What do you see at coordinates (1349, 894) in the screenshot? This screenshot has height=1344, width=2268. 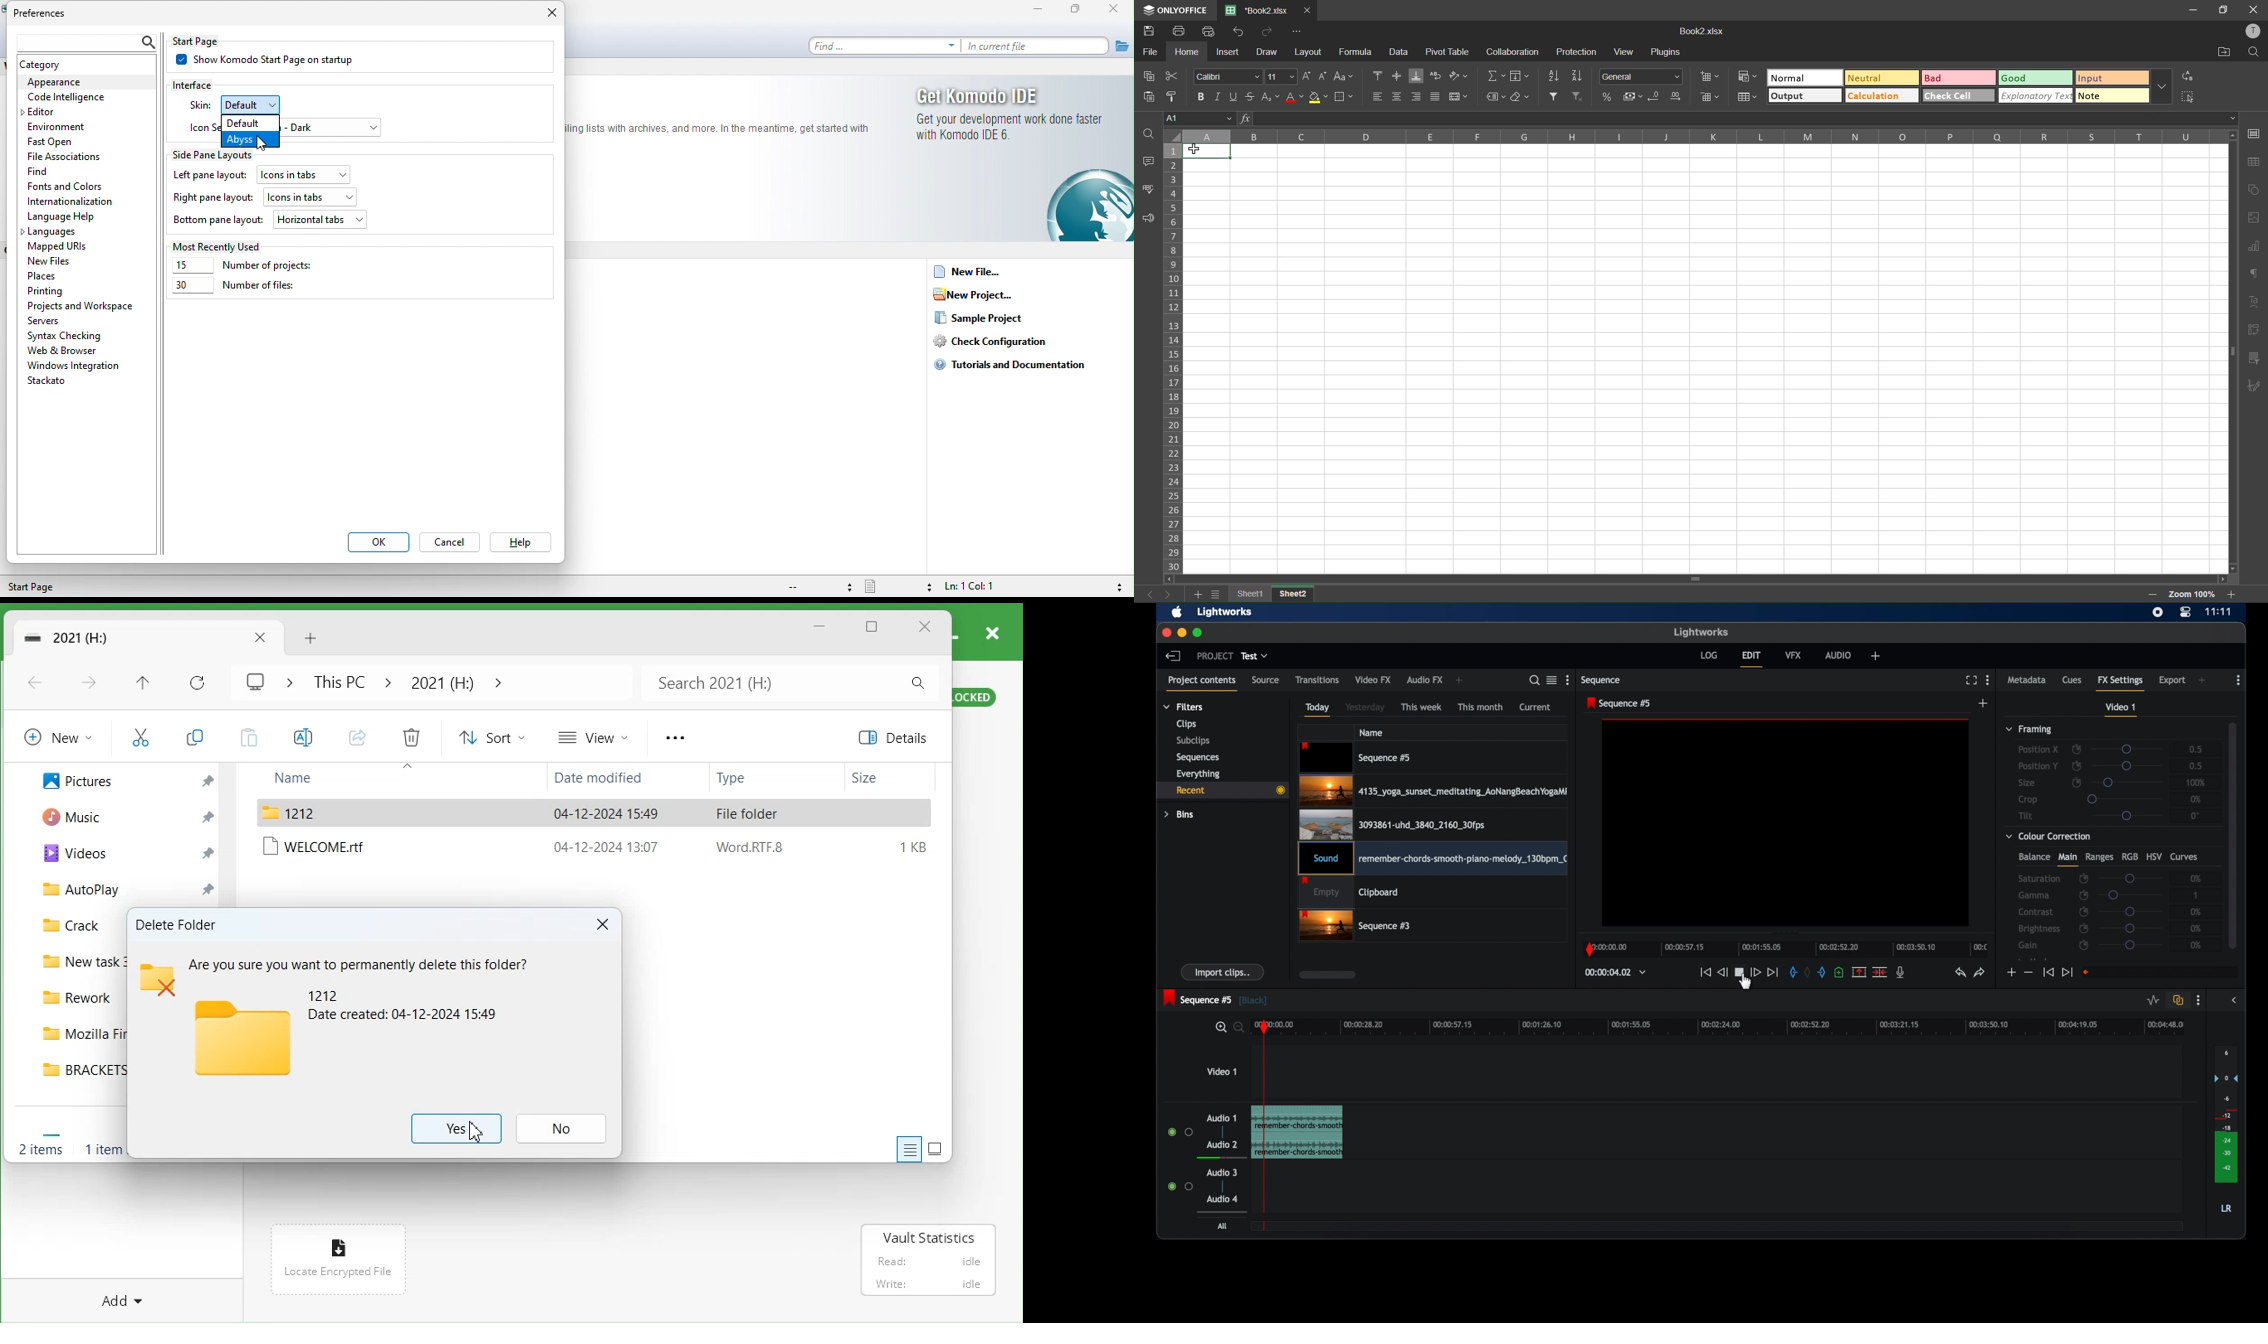 I see `video clip` at bounding box center [1349, 894].